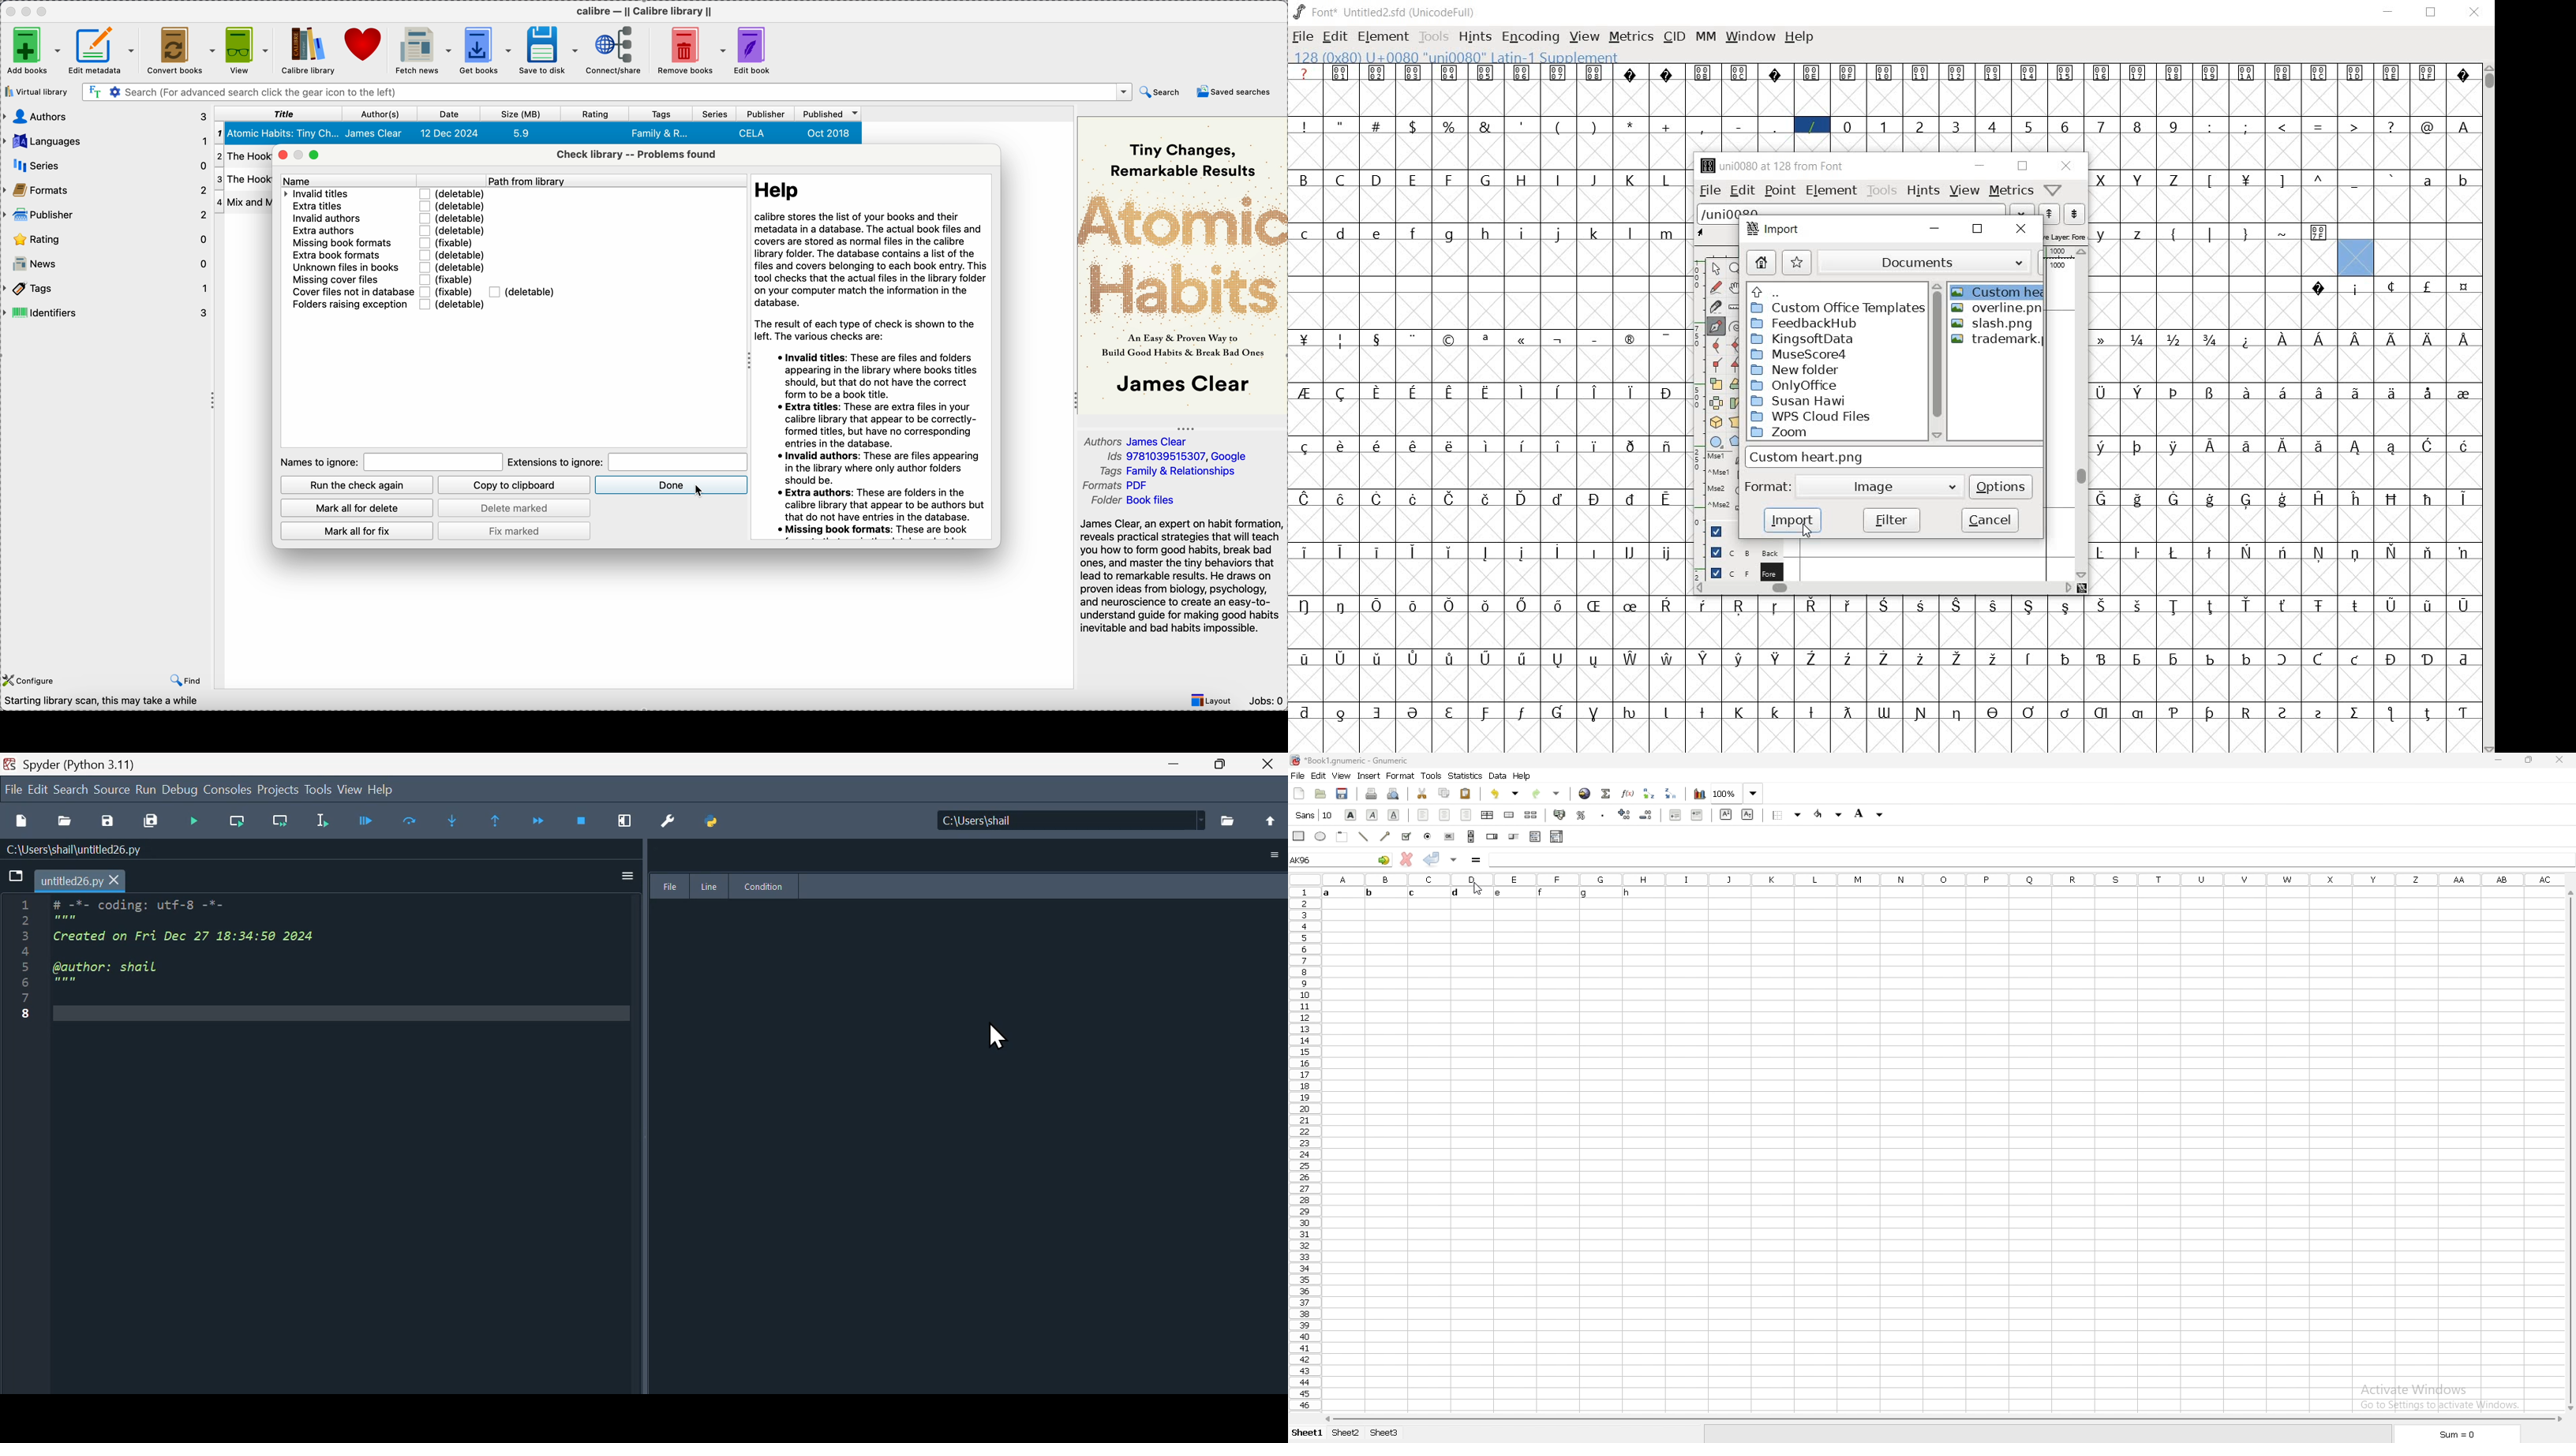 This screenshot has width=2576, height=1456. Describe the element at coordinates (1769, 166) in the screenshot. I see `glyph name` at that location.